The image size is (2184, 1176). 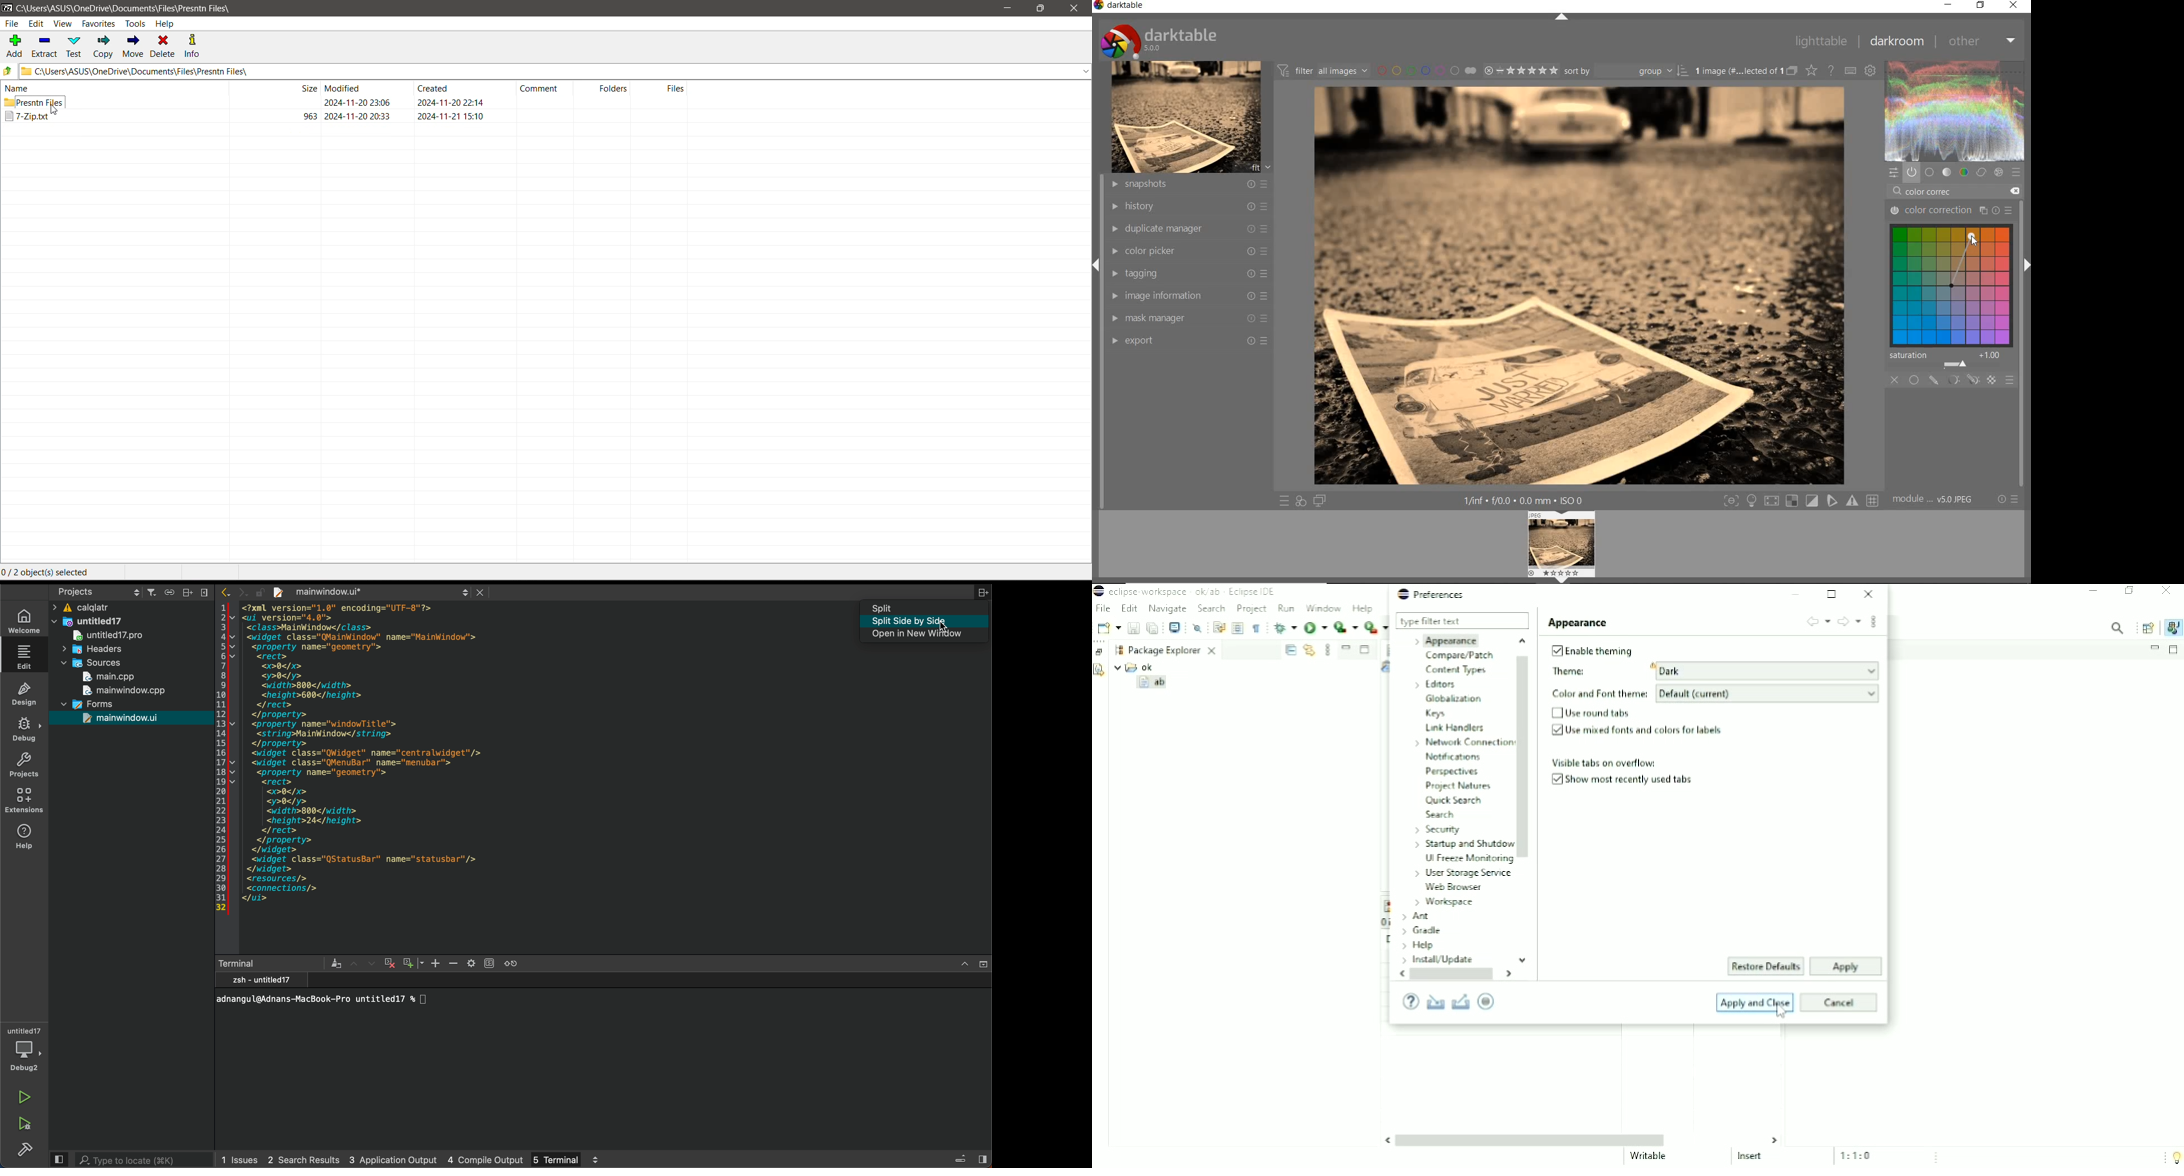 What do you see at coordinates (1817, 621) in the screenshot?
I see `Back` at bounding box center [1817, 621].